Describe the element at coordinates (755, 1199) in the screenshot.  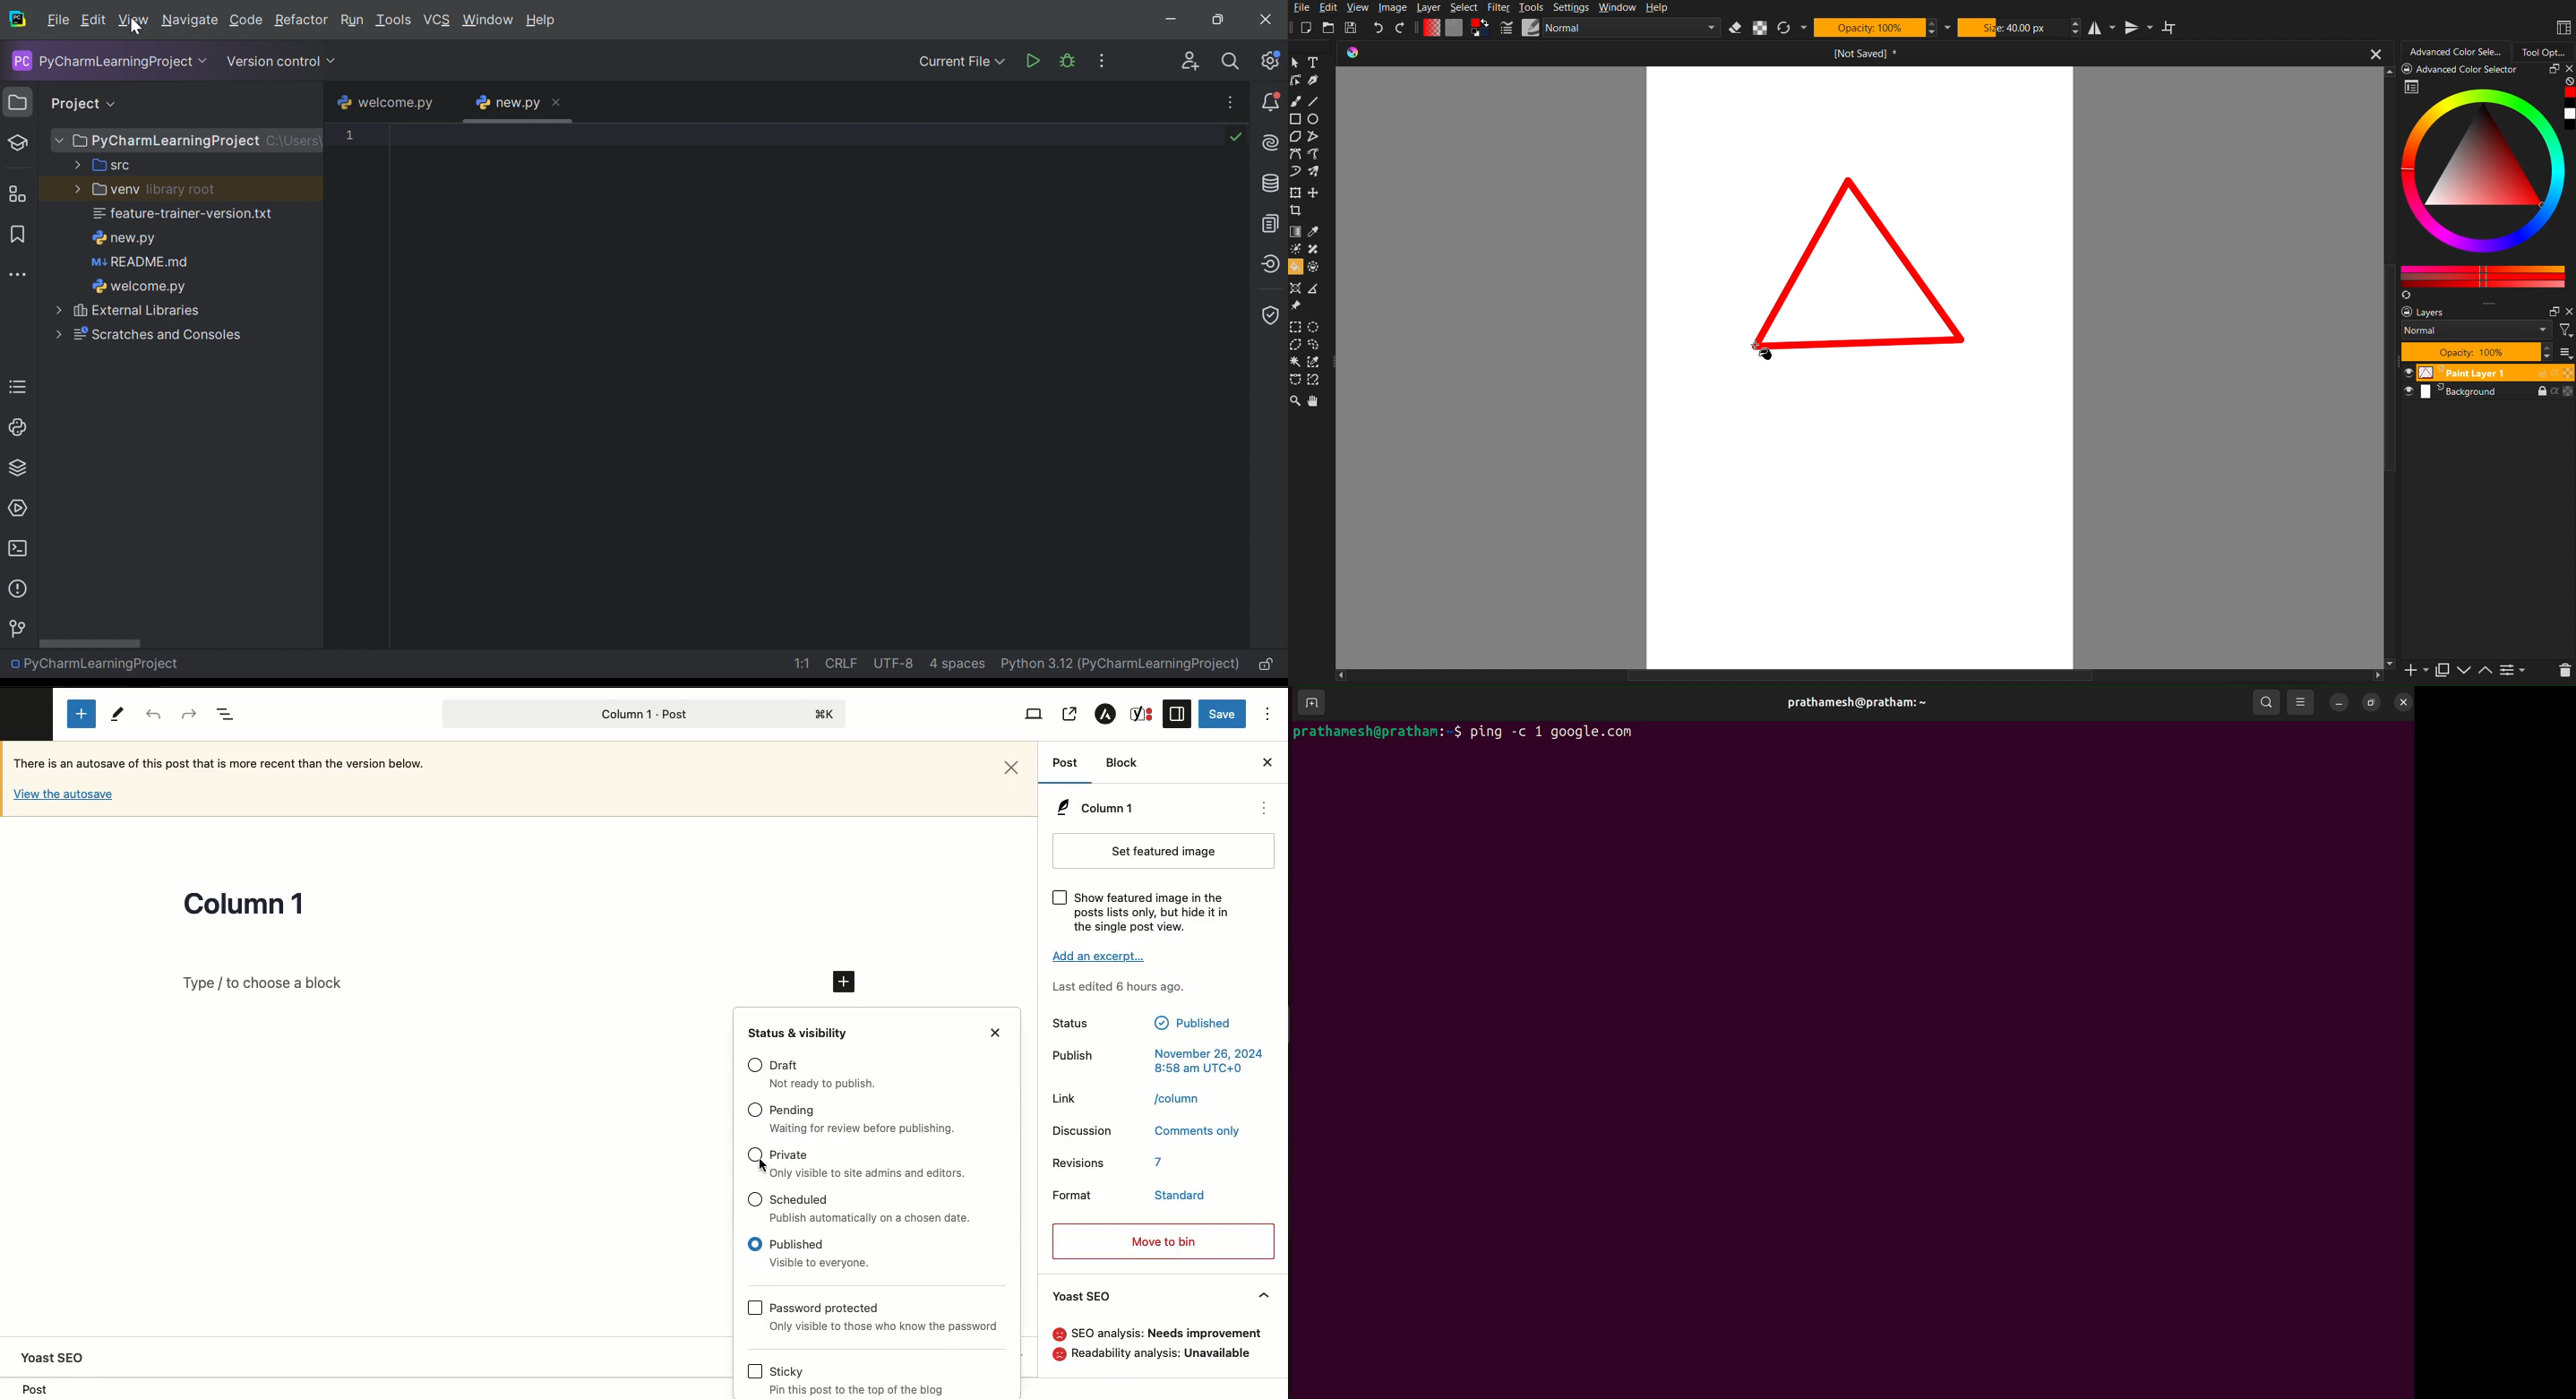
I see `Checkbox` at that location.